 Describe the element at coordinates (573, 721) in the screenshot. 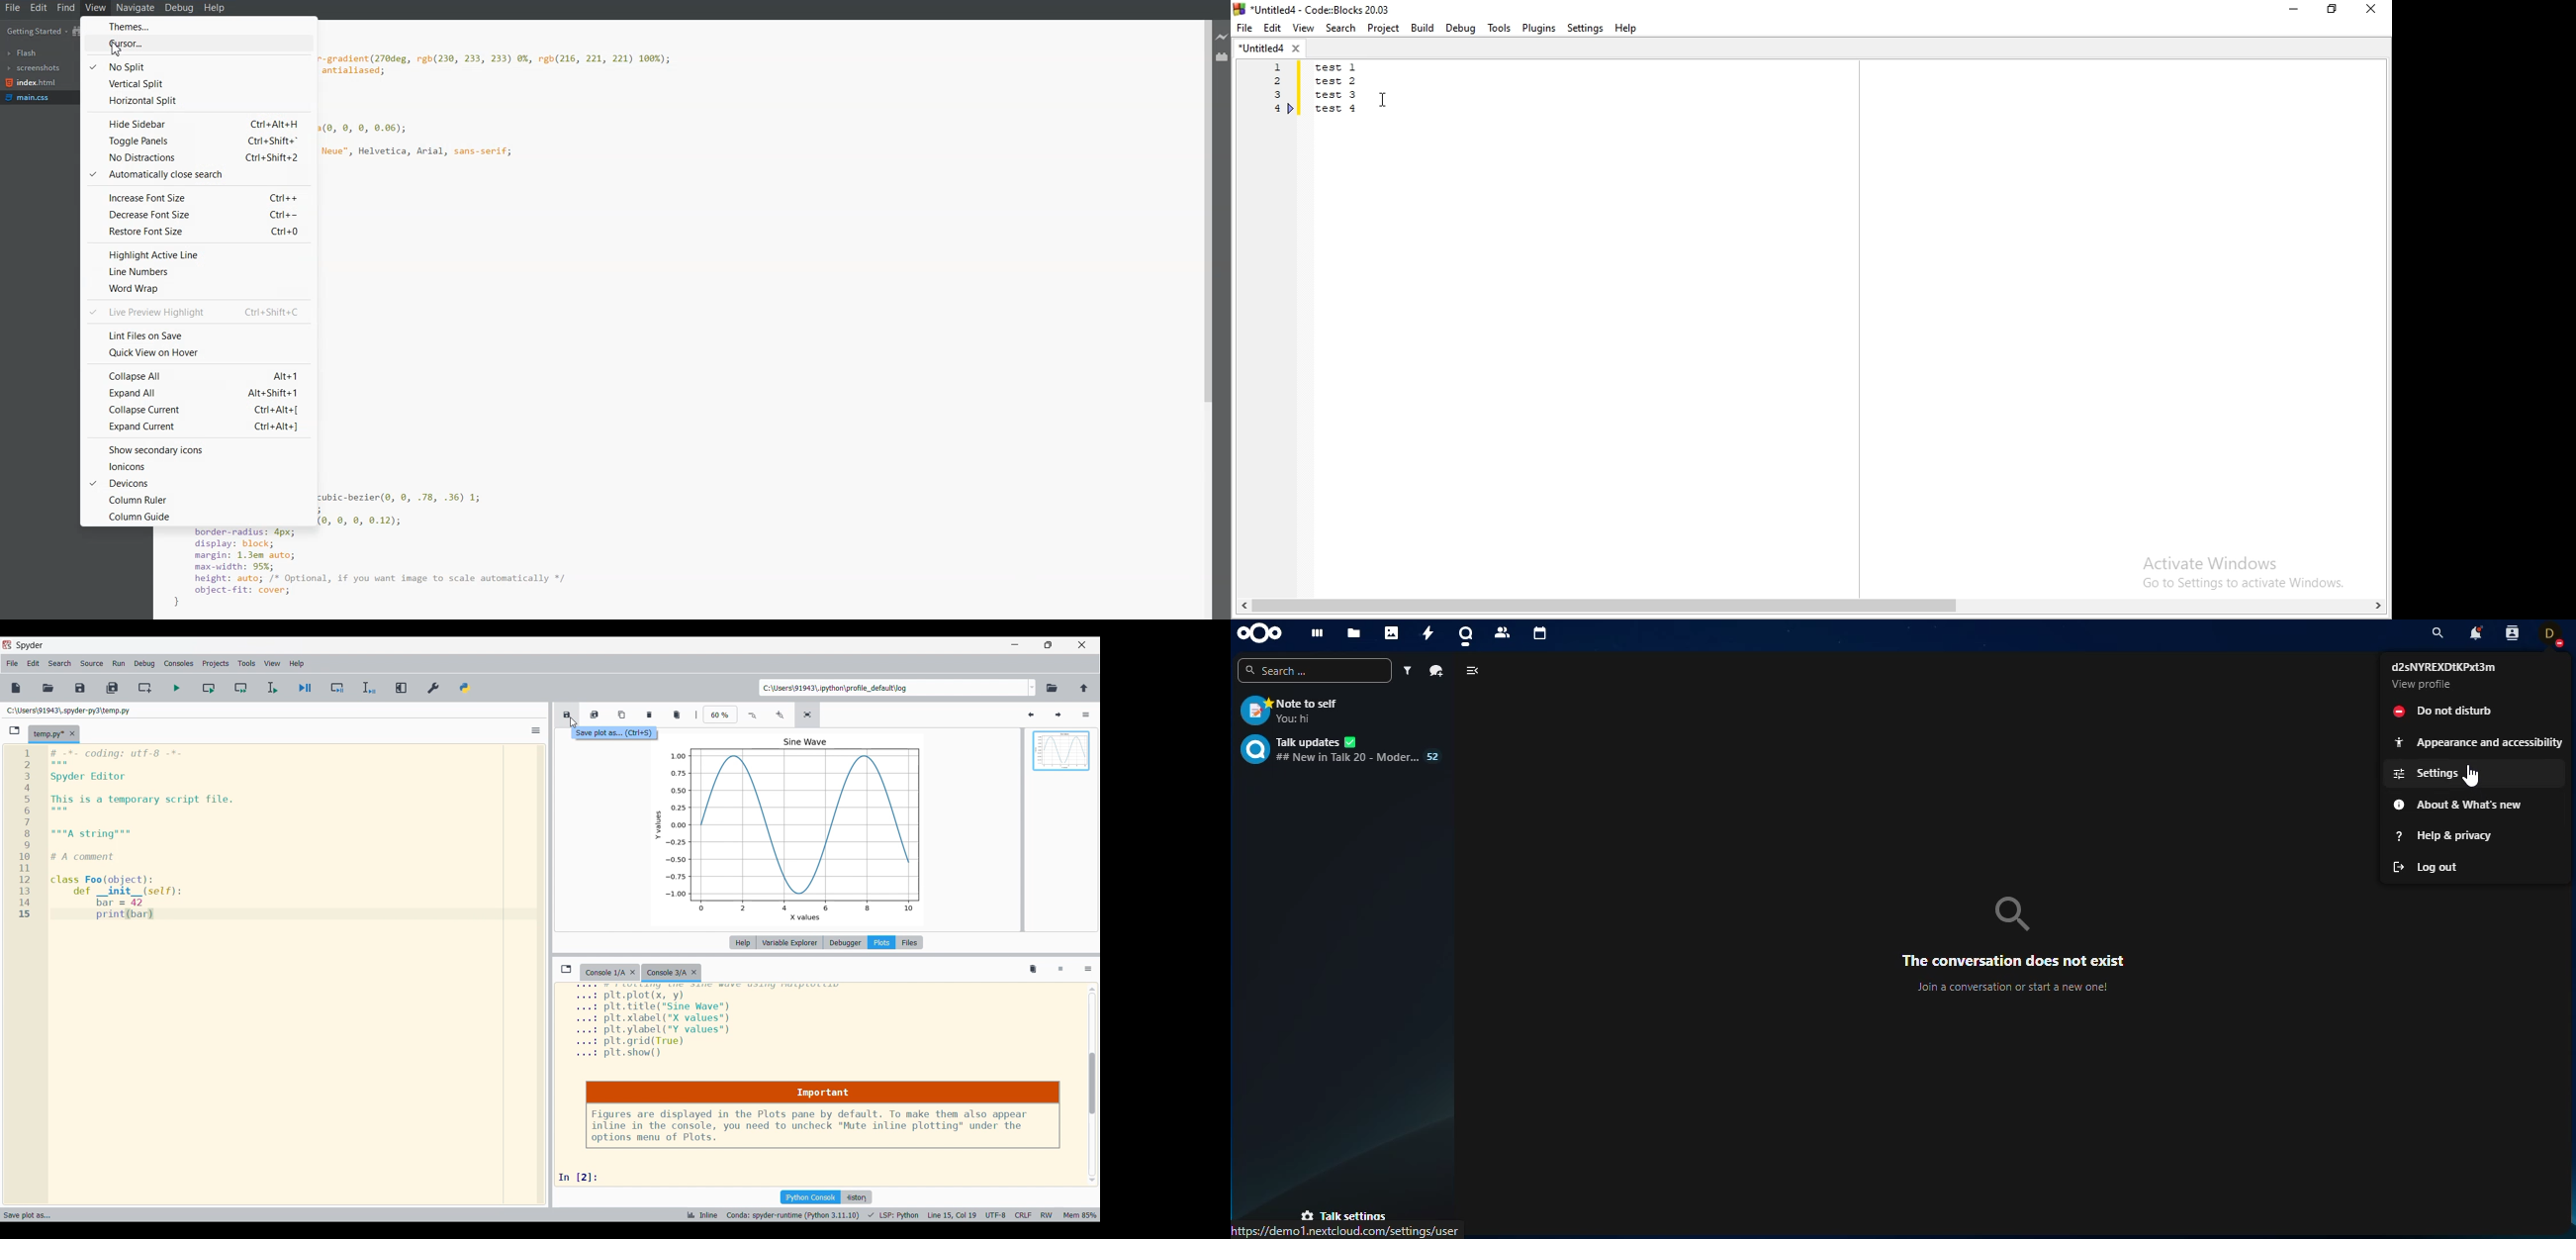

I see `CURSOR` at that location.